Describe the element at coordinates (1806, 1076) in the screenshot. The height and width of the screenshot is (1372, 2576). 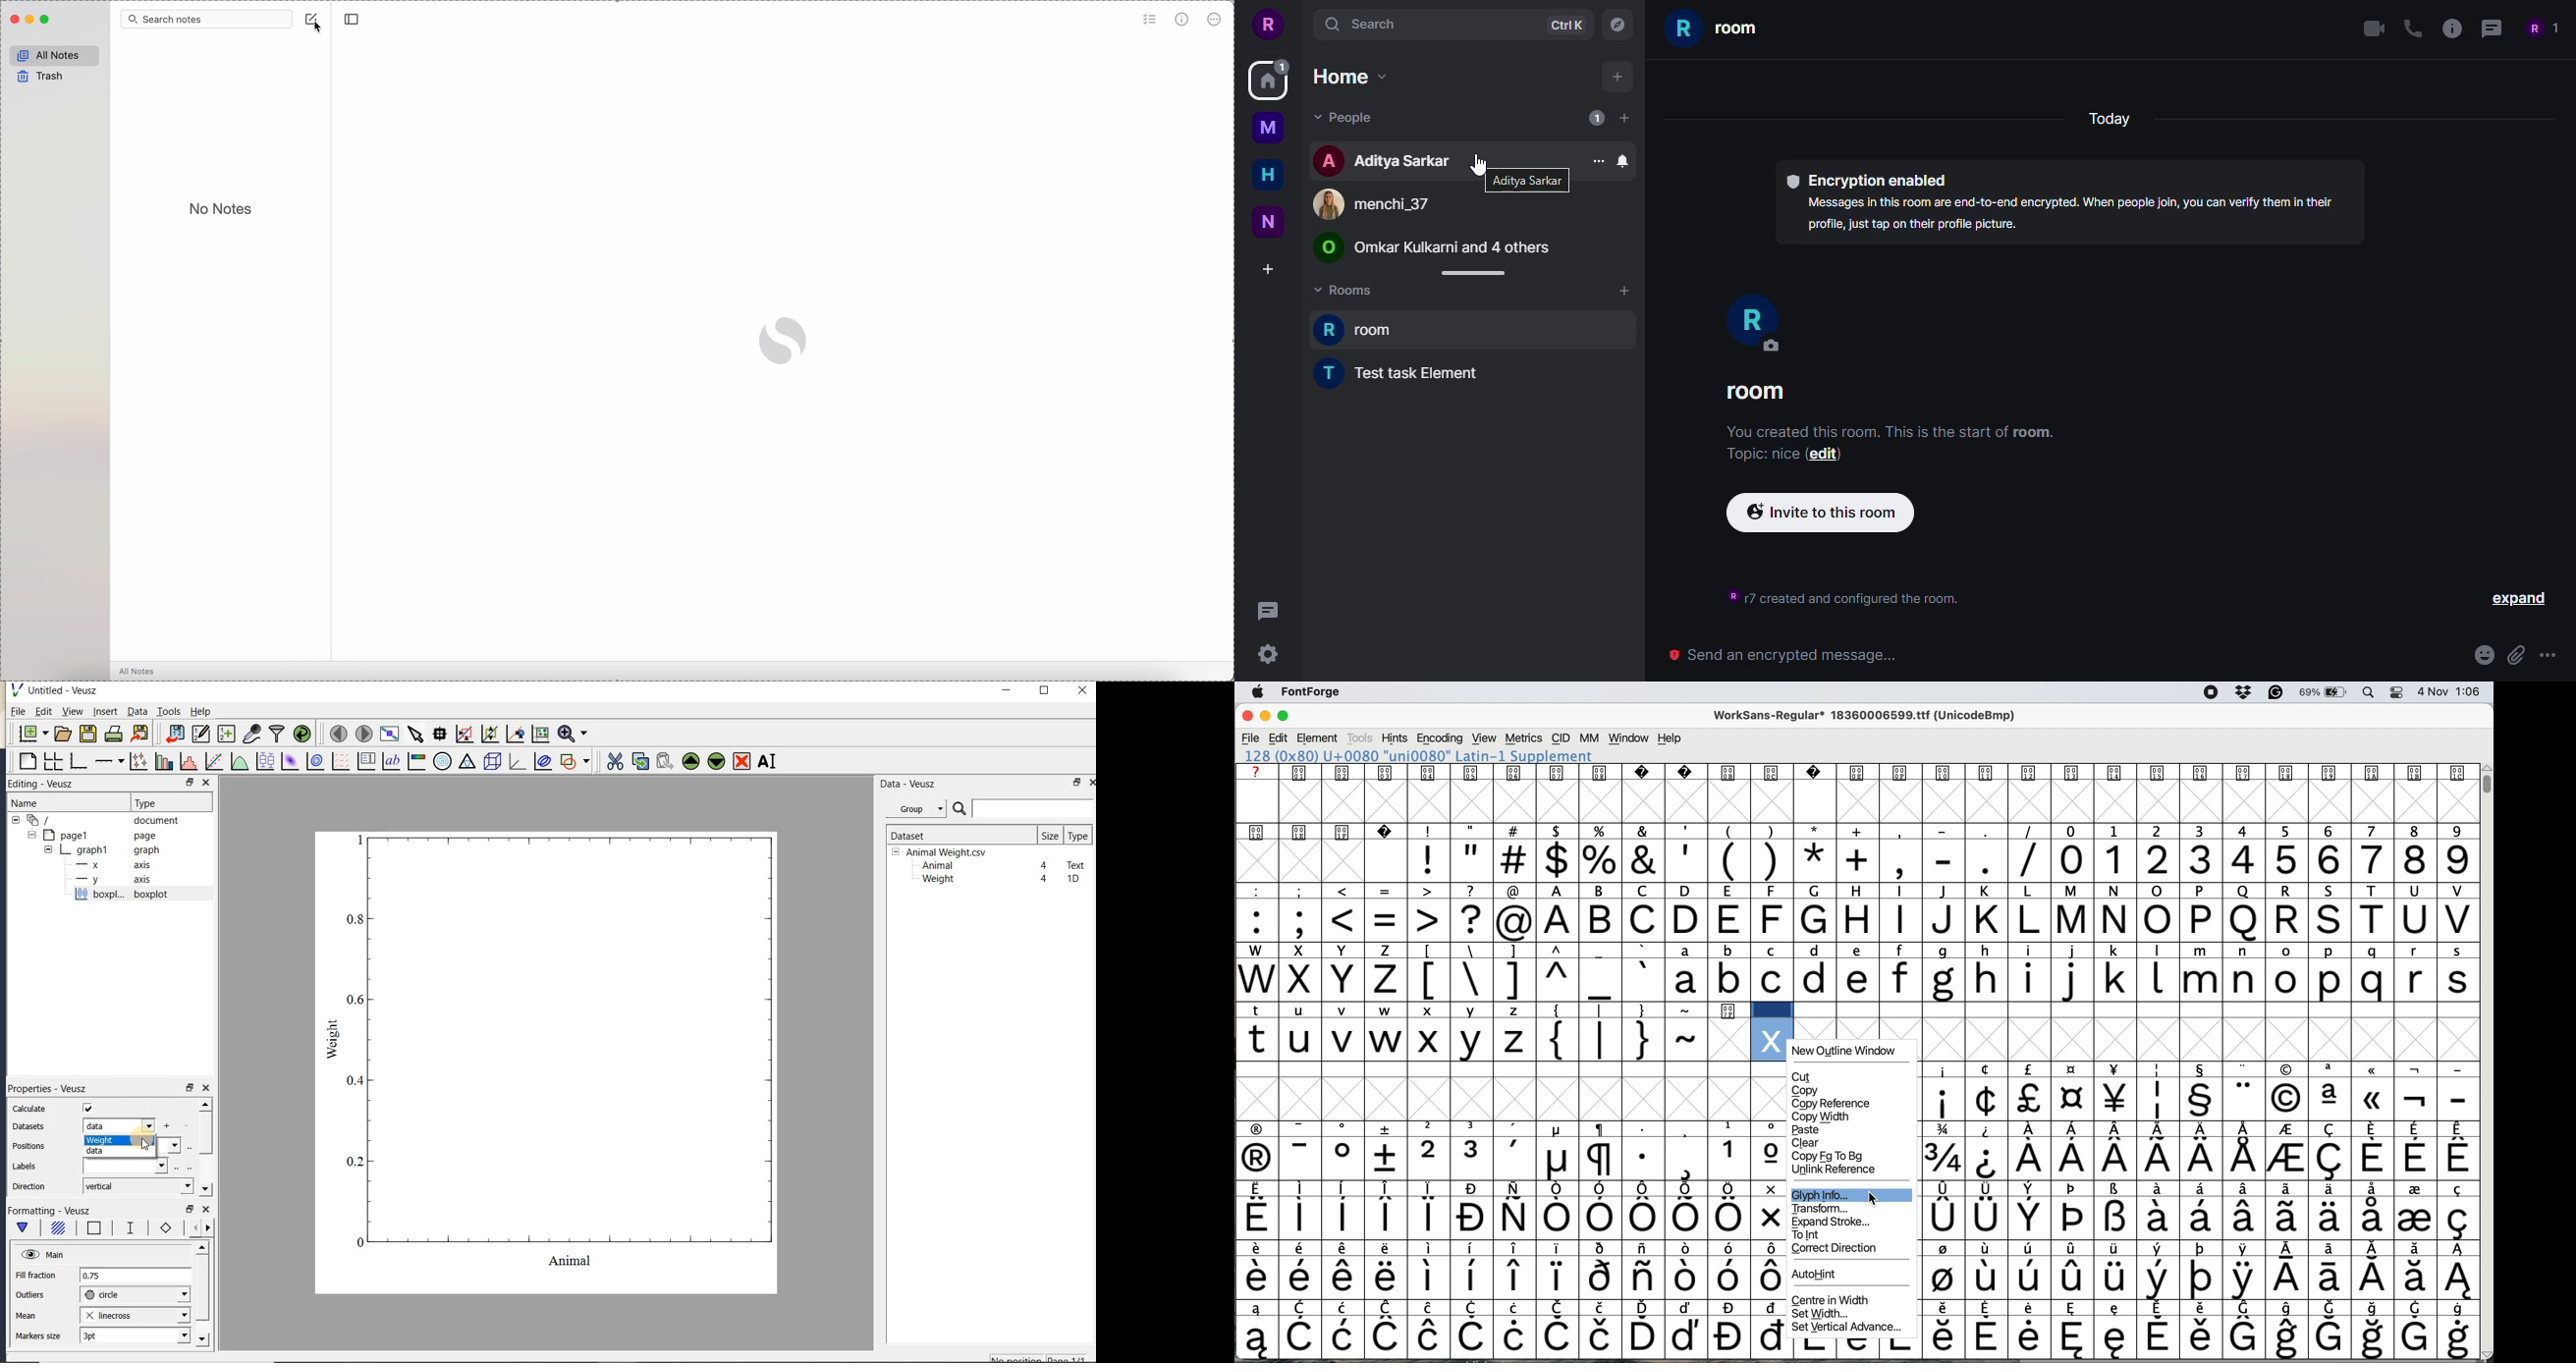
I see `CUT` at that location.